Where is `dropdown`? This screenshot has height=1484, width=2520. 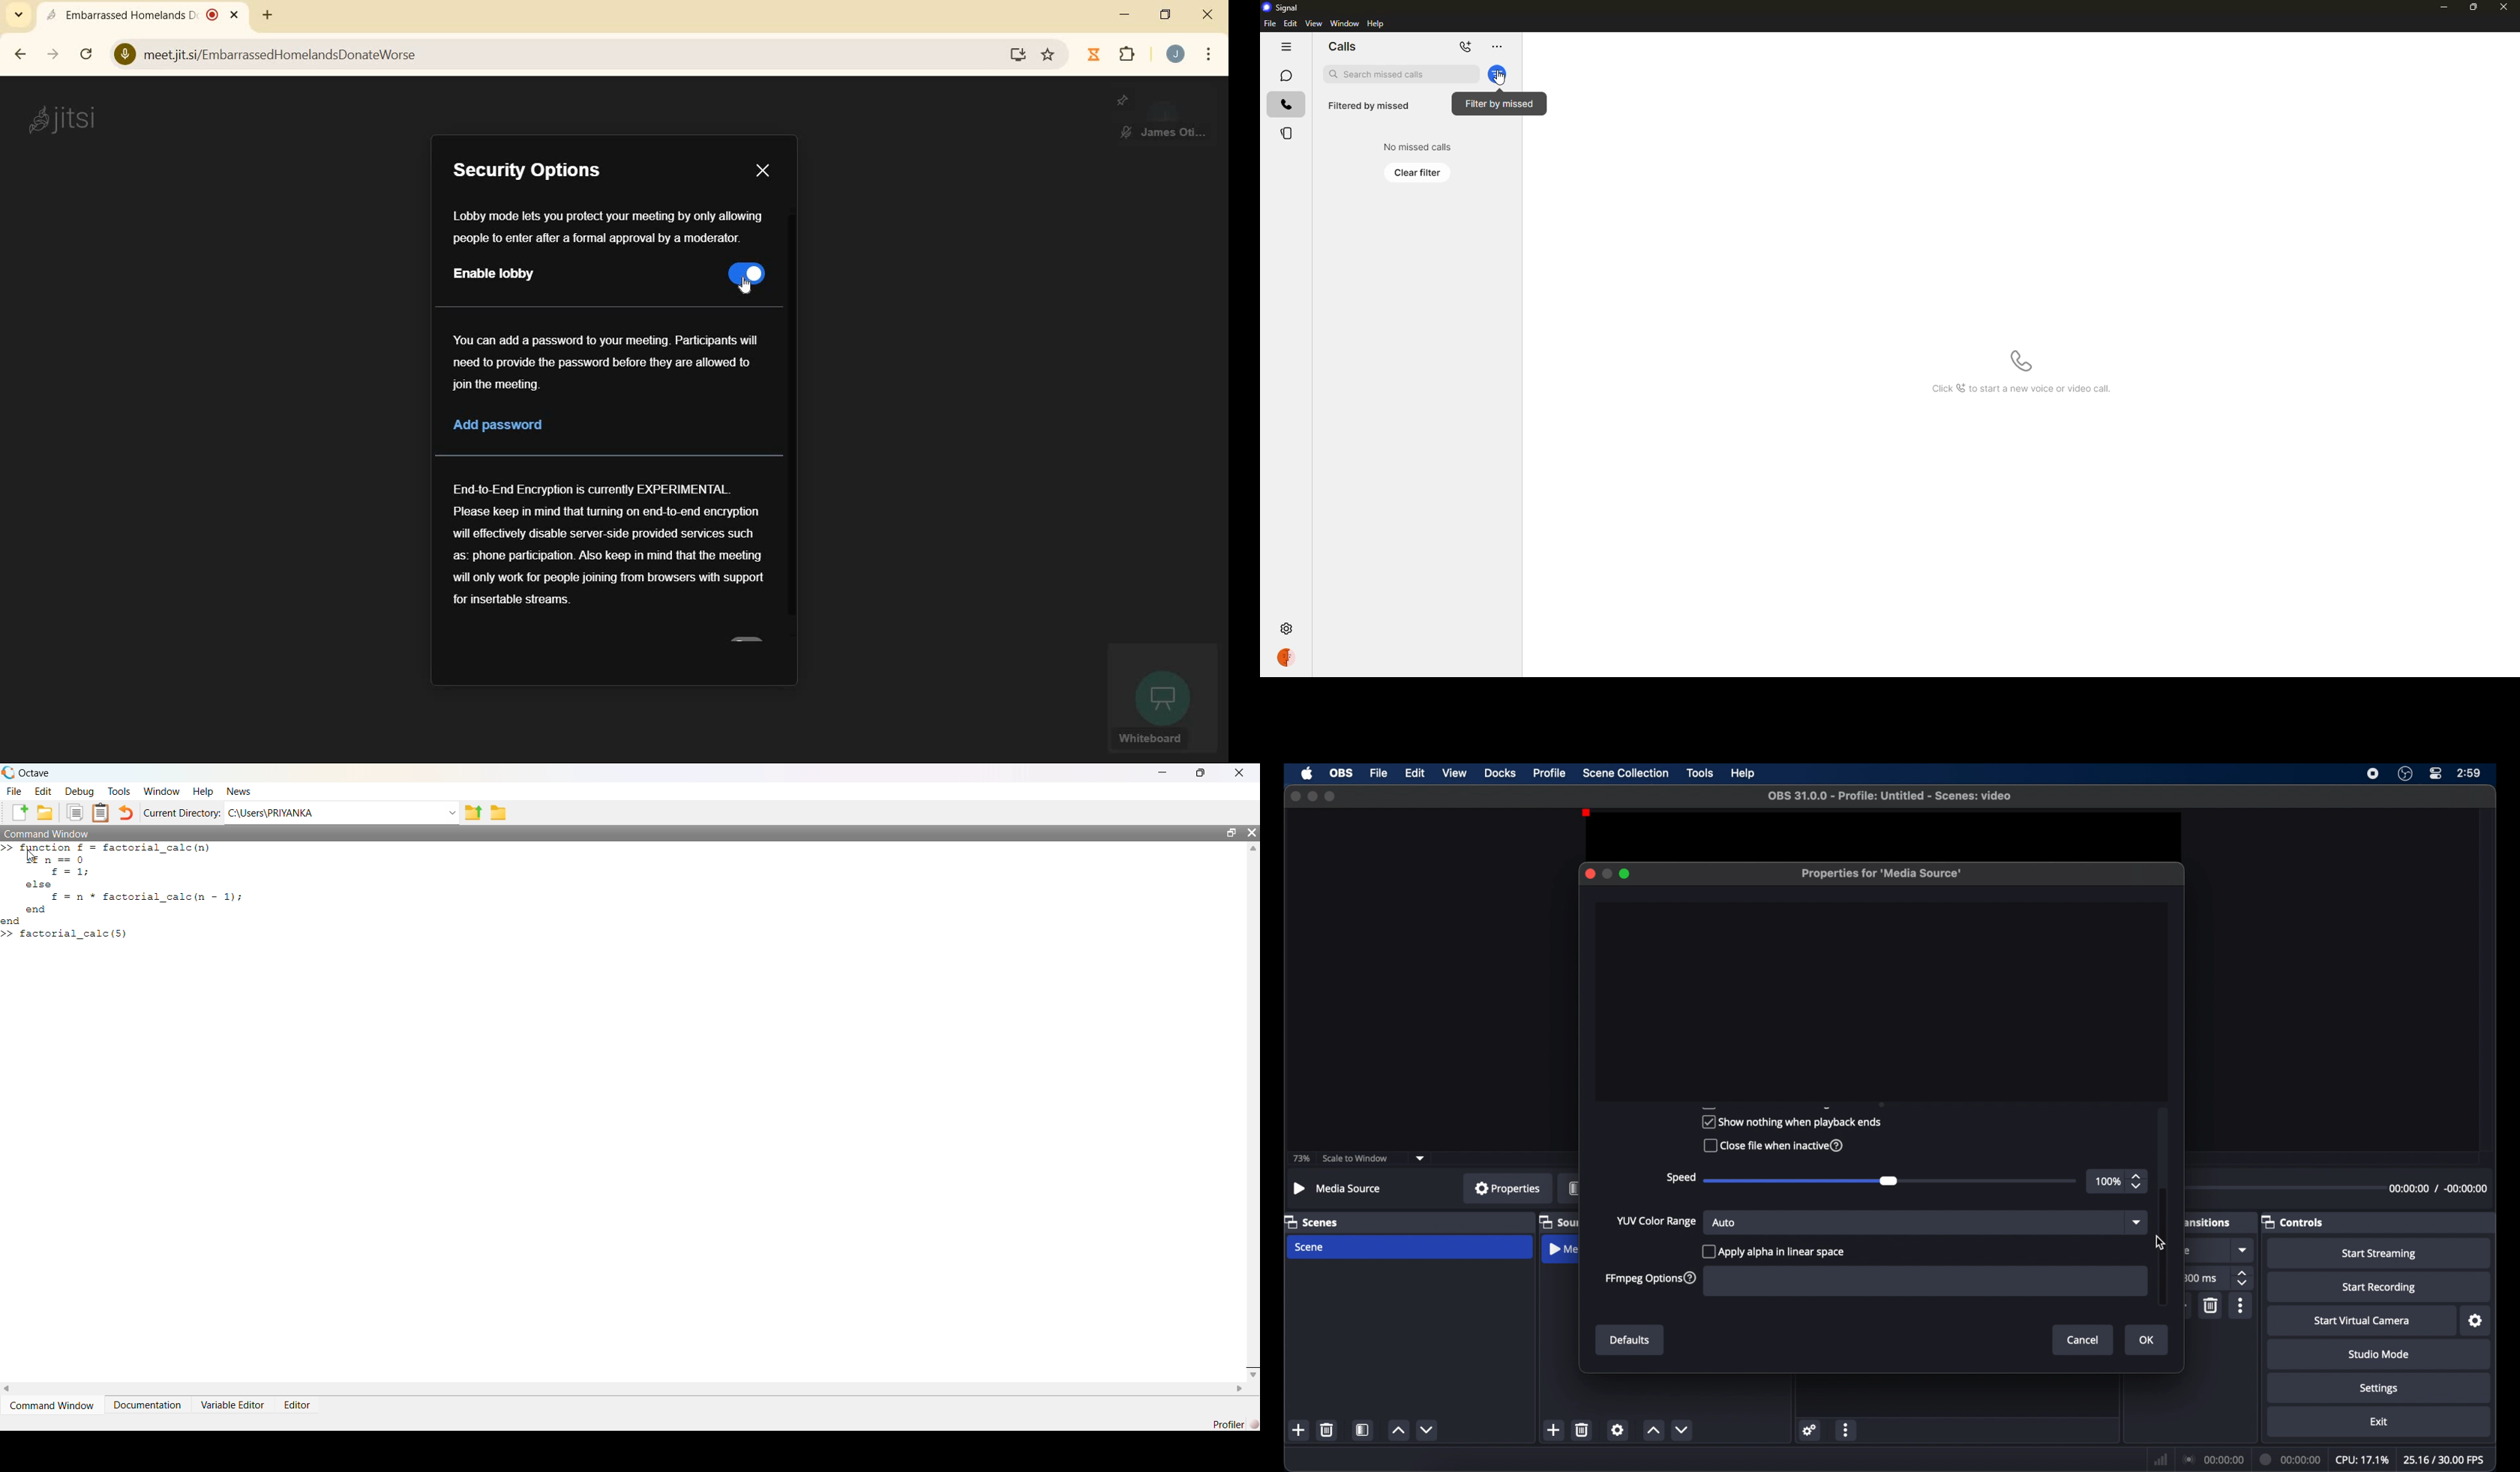
dropdown is located at coordinates (1421, 1158).